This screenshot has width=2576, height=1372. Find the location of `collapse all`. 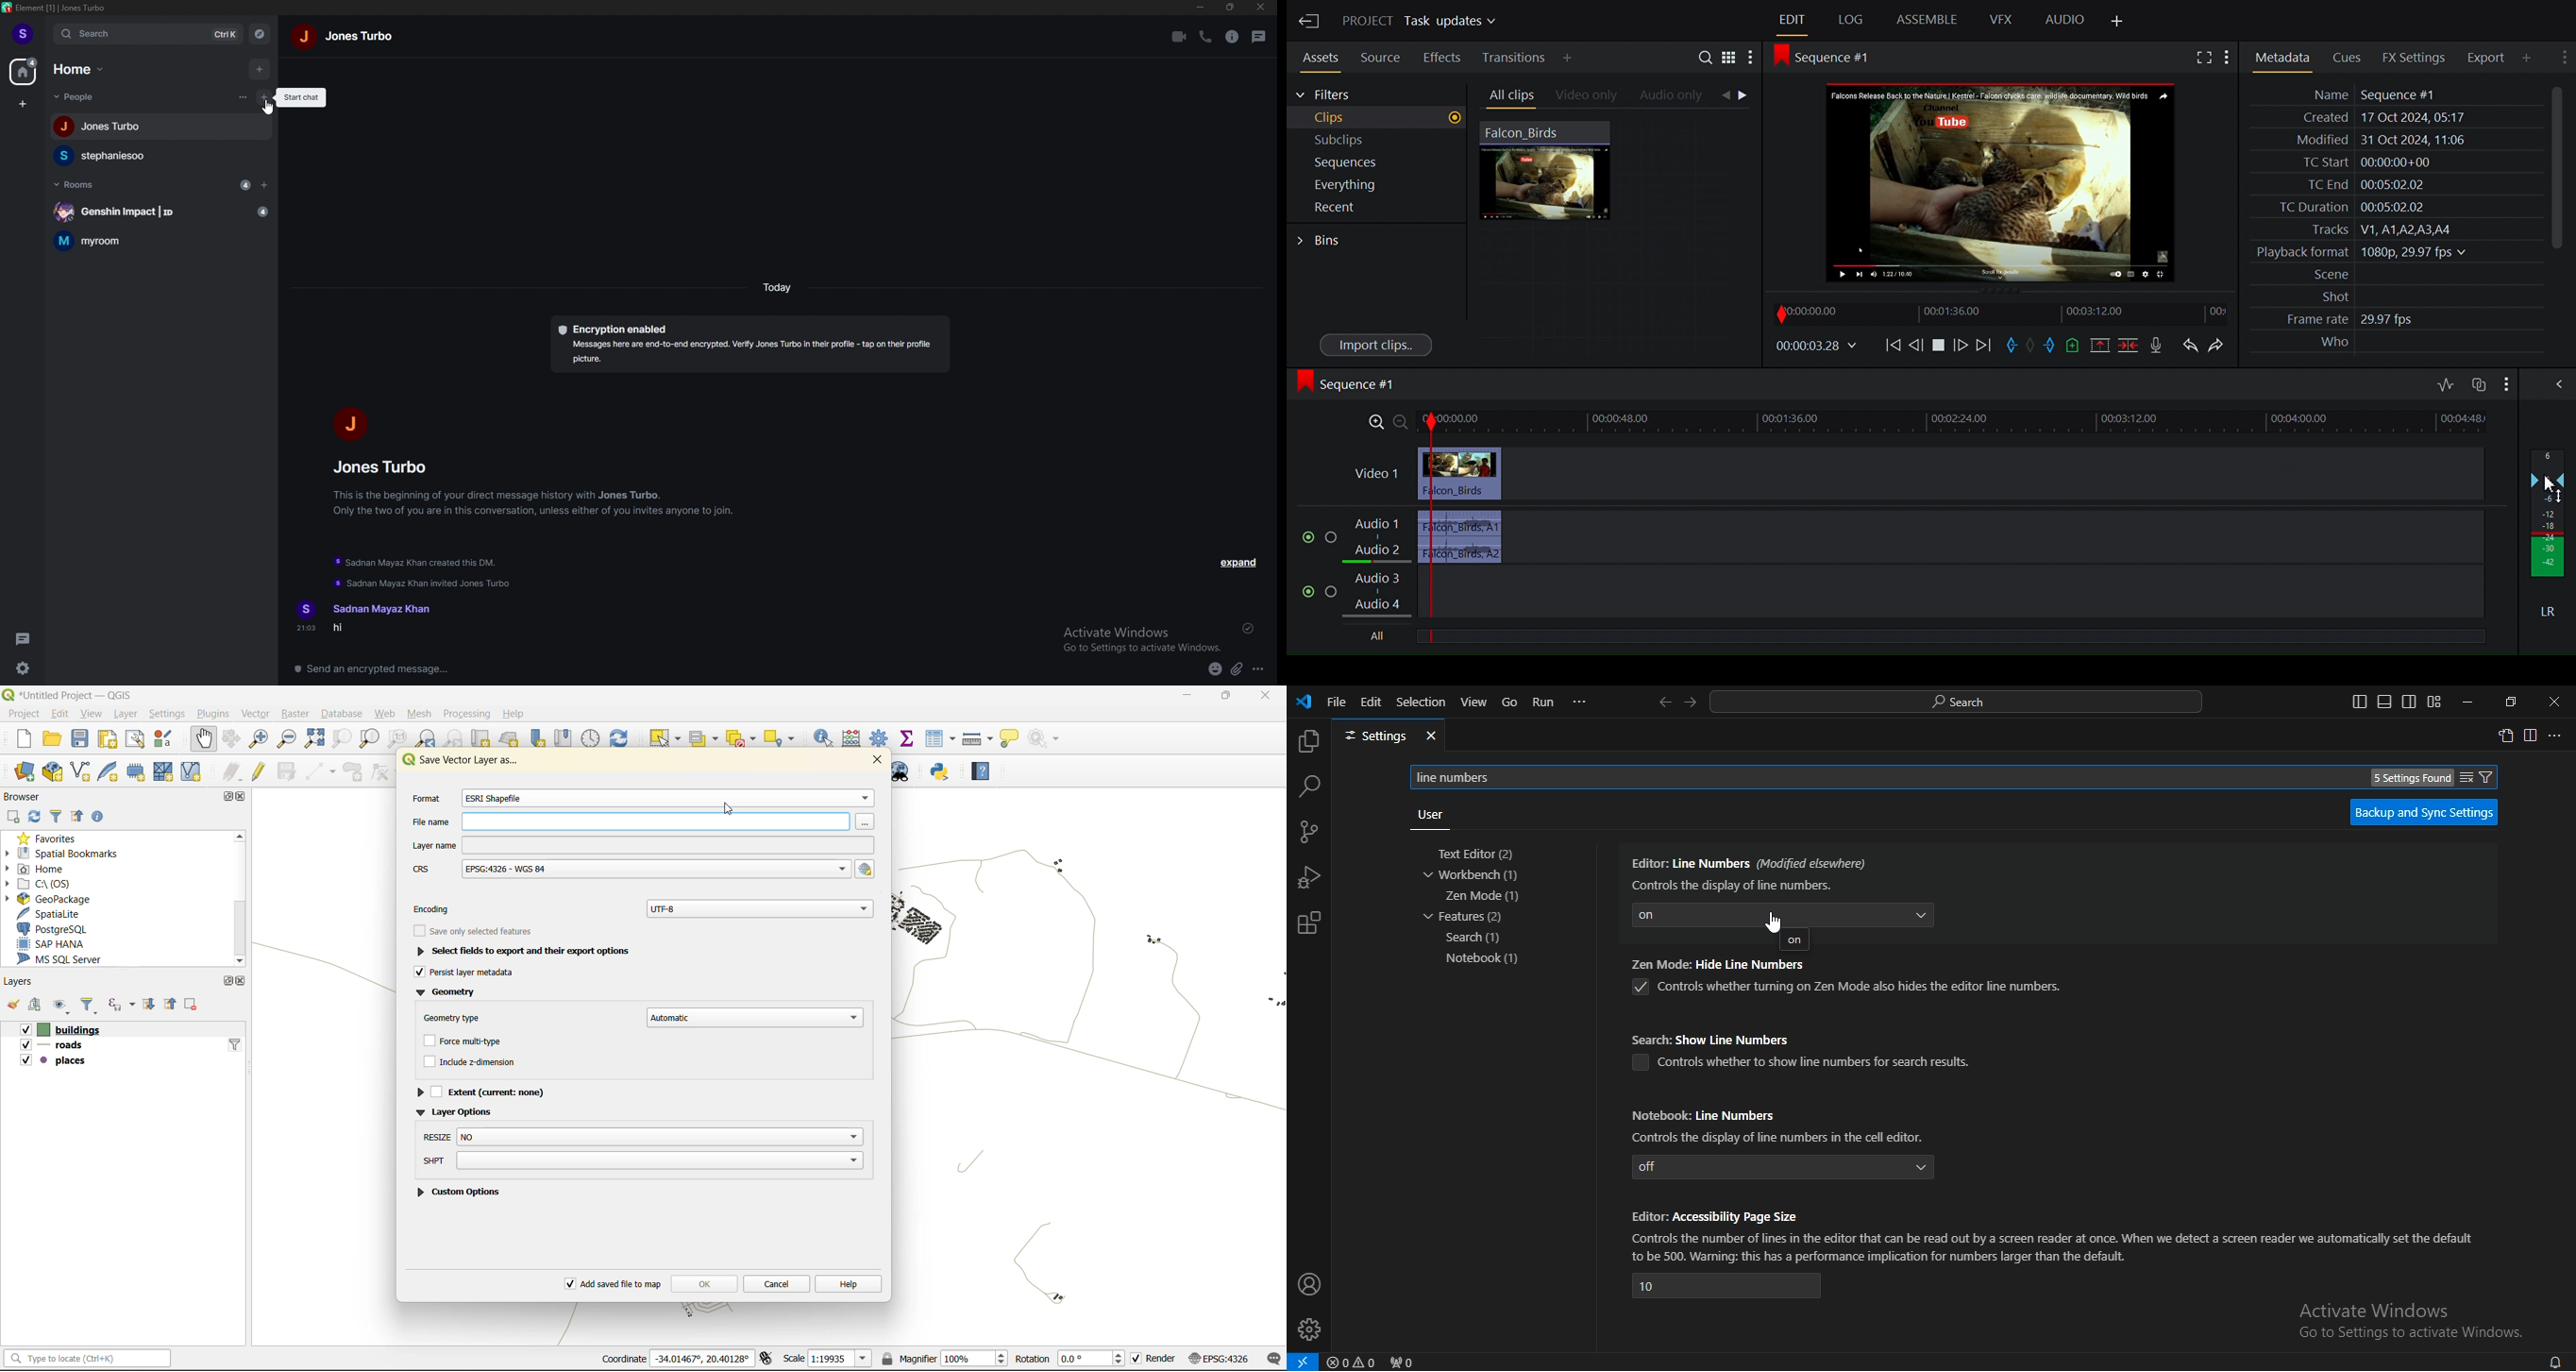

collapse all is located at coordinates (78, 815).